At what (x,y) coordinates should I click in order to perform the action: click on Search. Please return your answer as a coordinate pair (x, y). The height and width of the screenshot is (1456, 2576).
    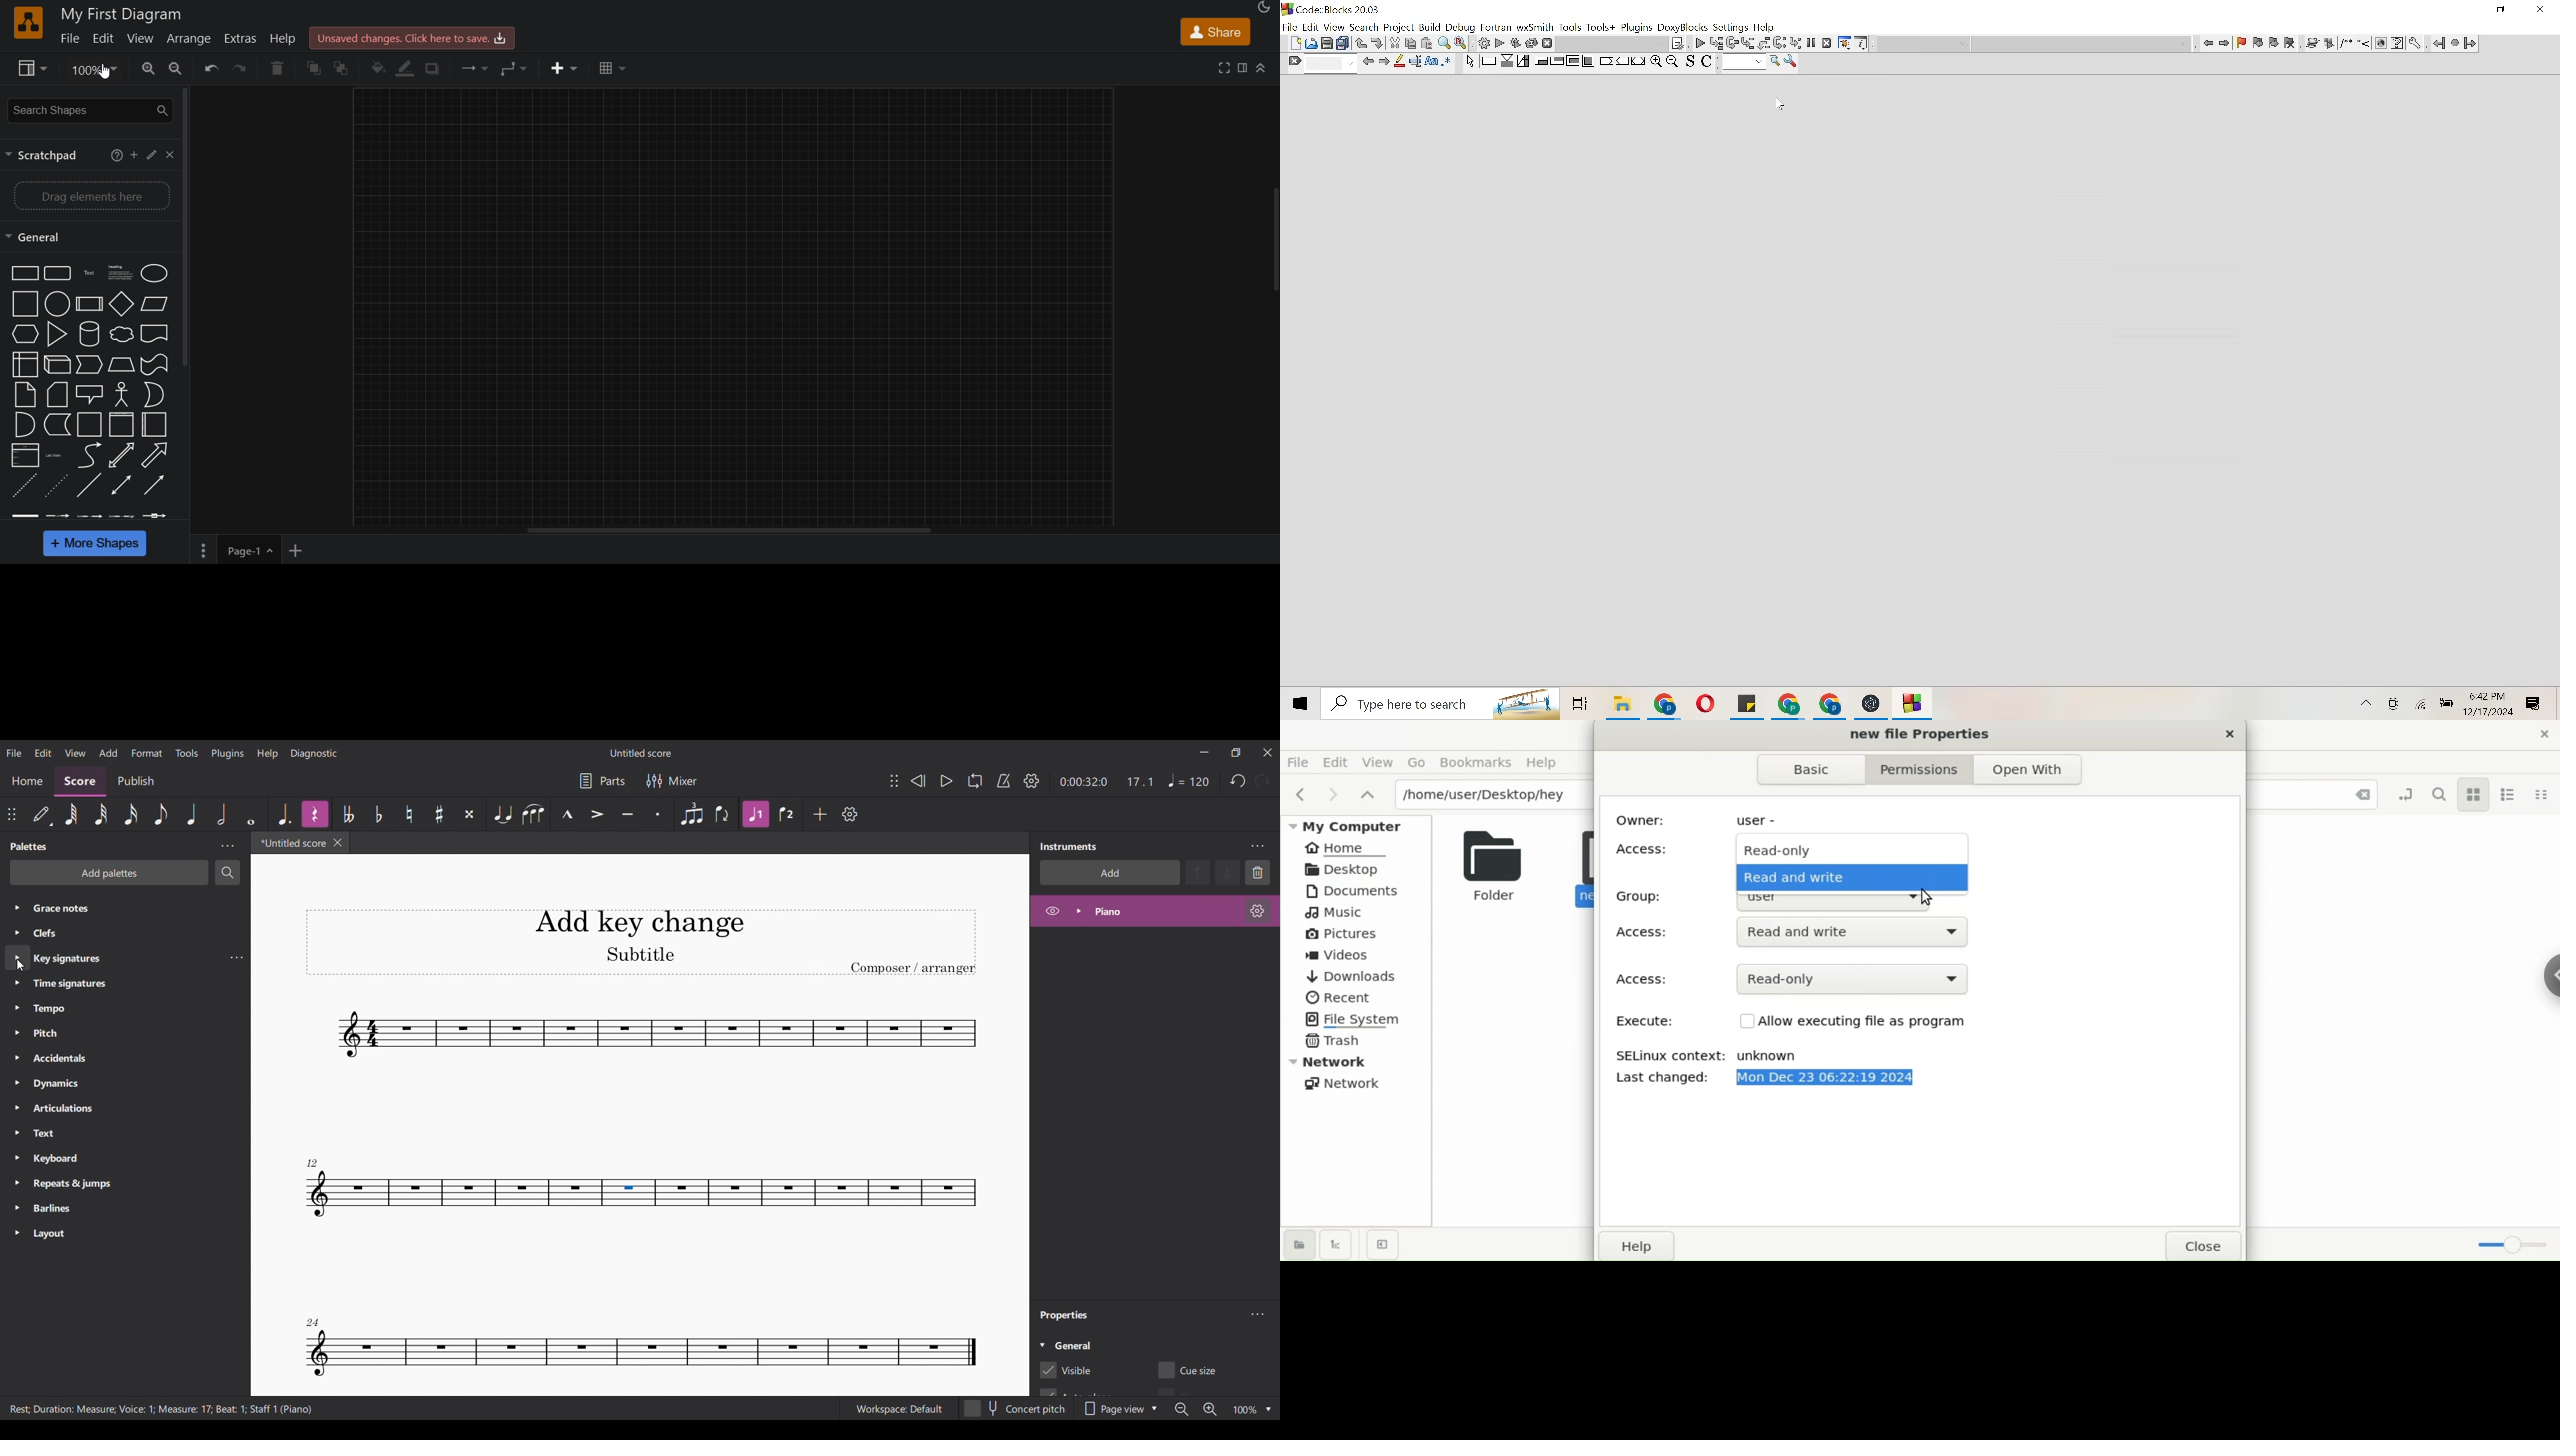
    Looking at the image, I should click on (1752, 63).